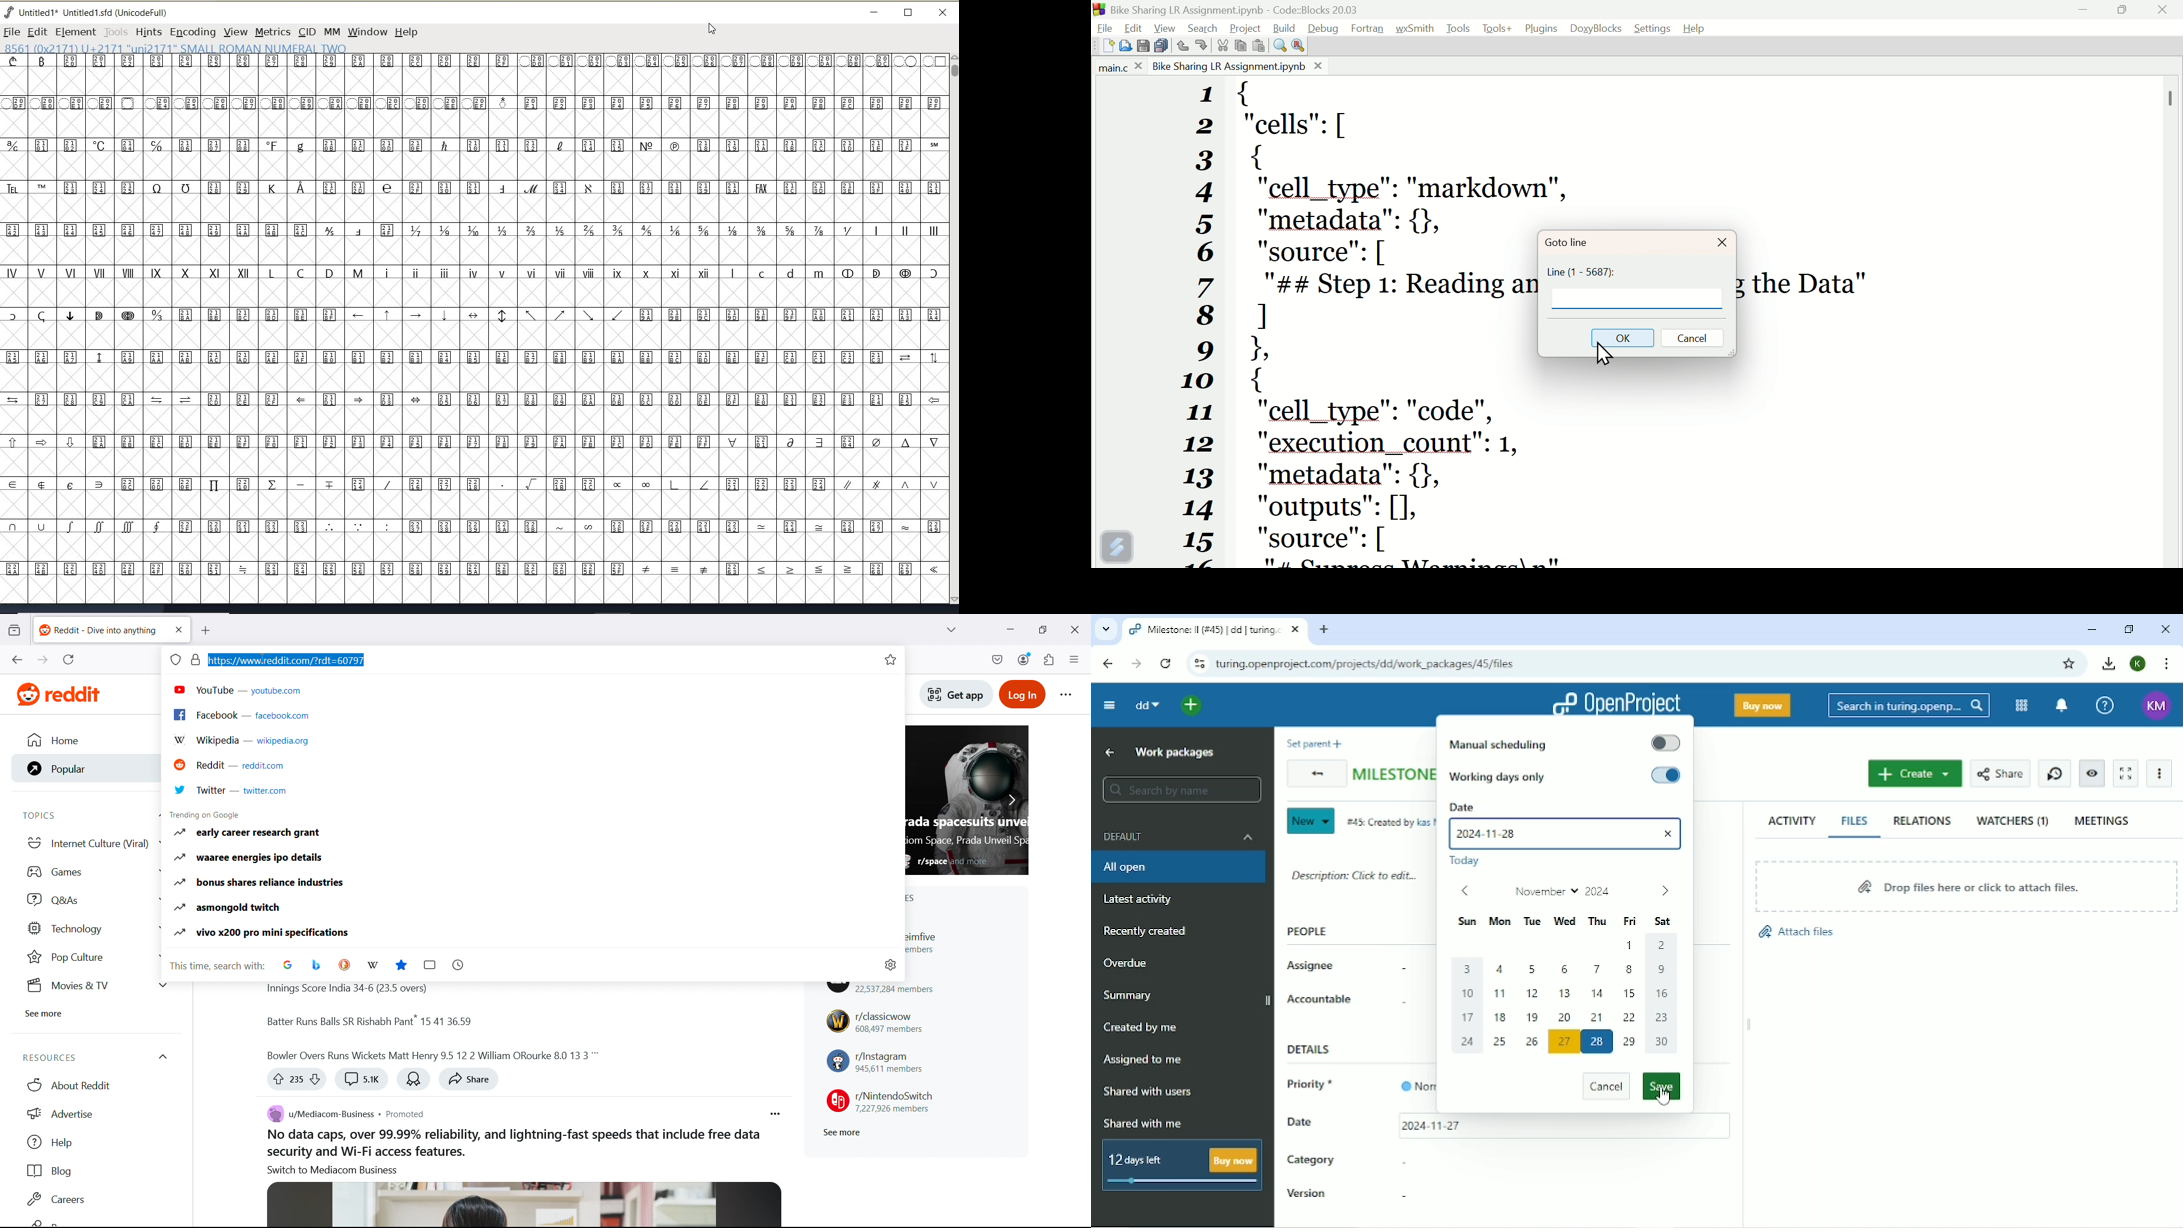 Image resolution: width=2184 pixels, height=1232 pixels. What do you see at coordinates (1722, 244) in the screenshot?
I see `Close` at bounding box center [1722, 244].